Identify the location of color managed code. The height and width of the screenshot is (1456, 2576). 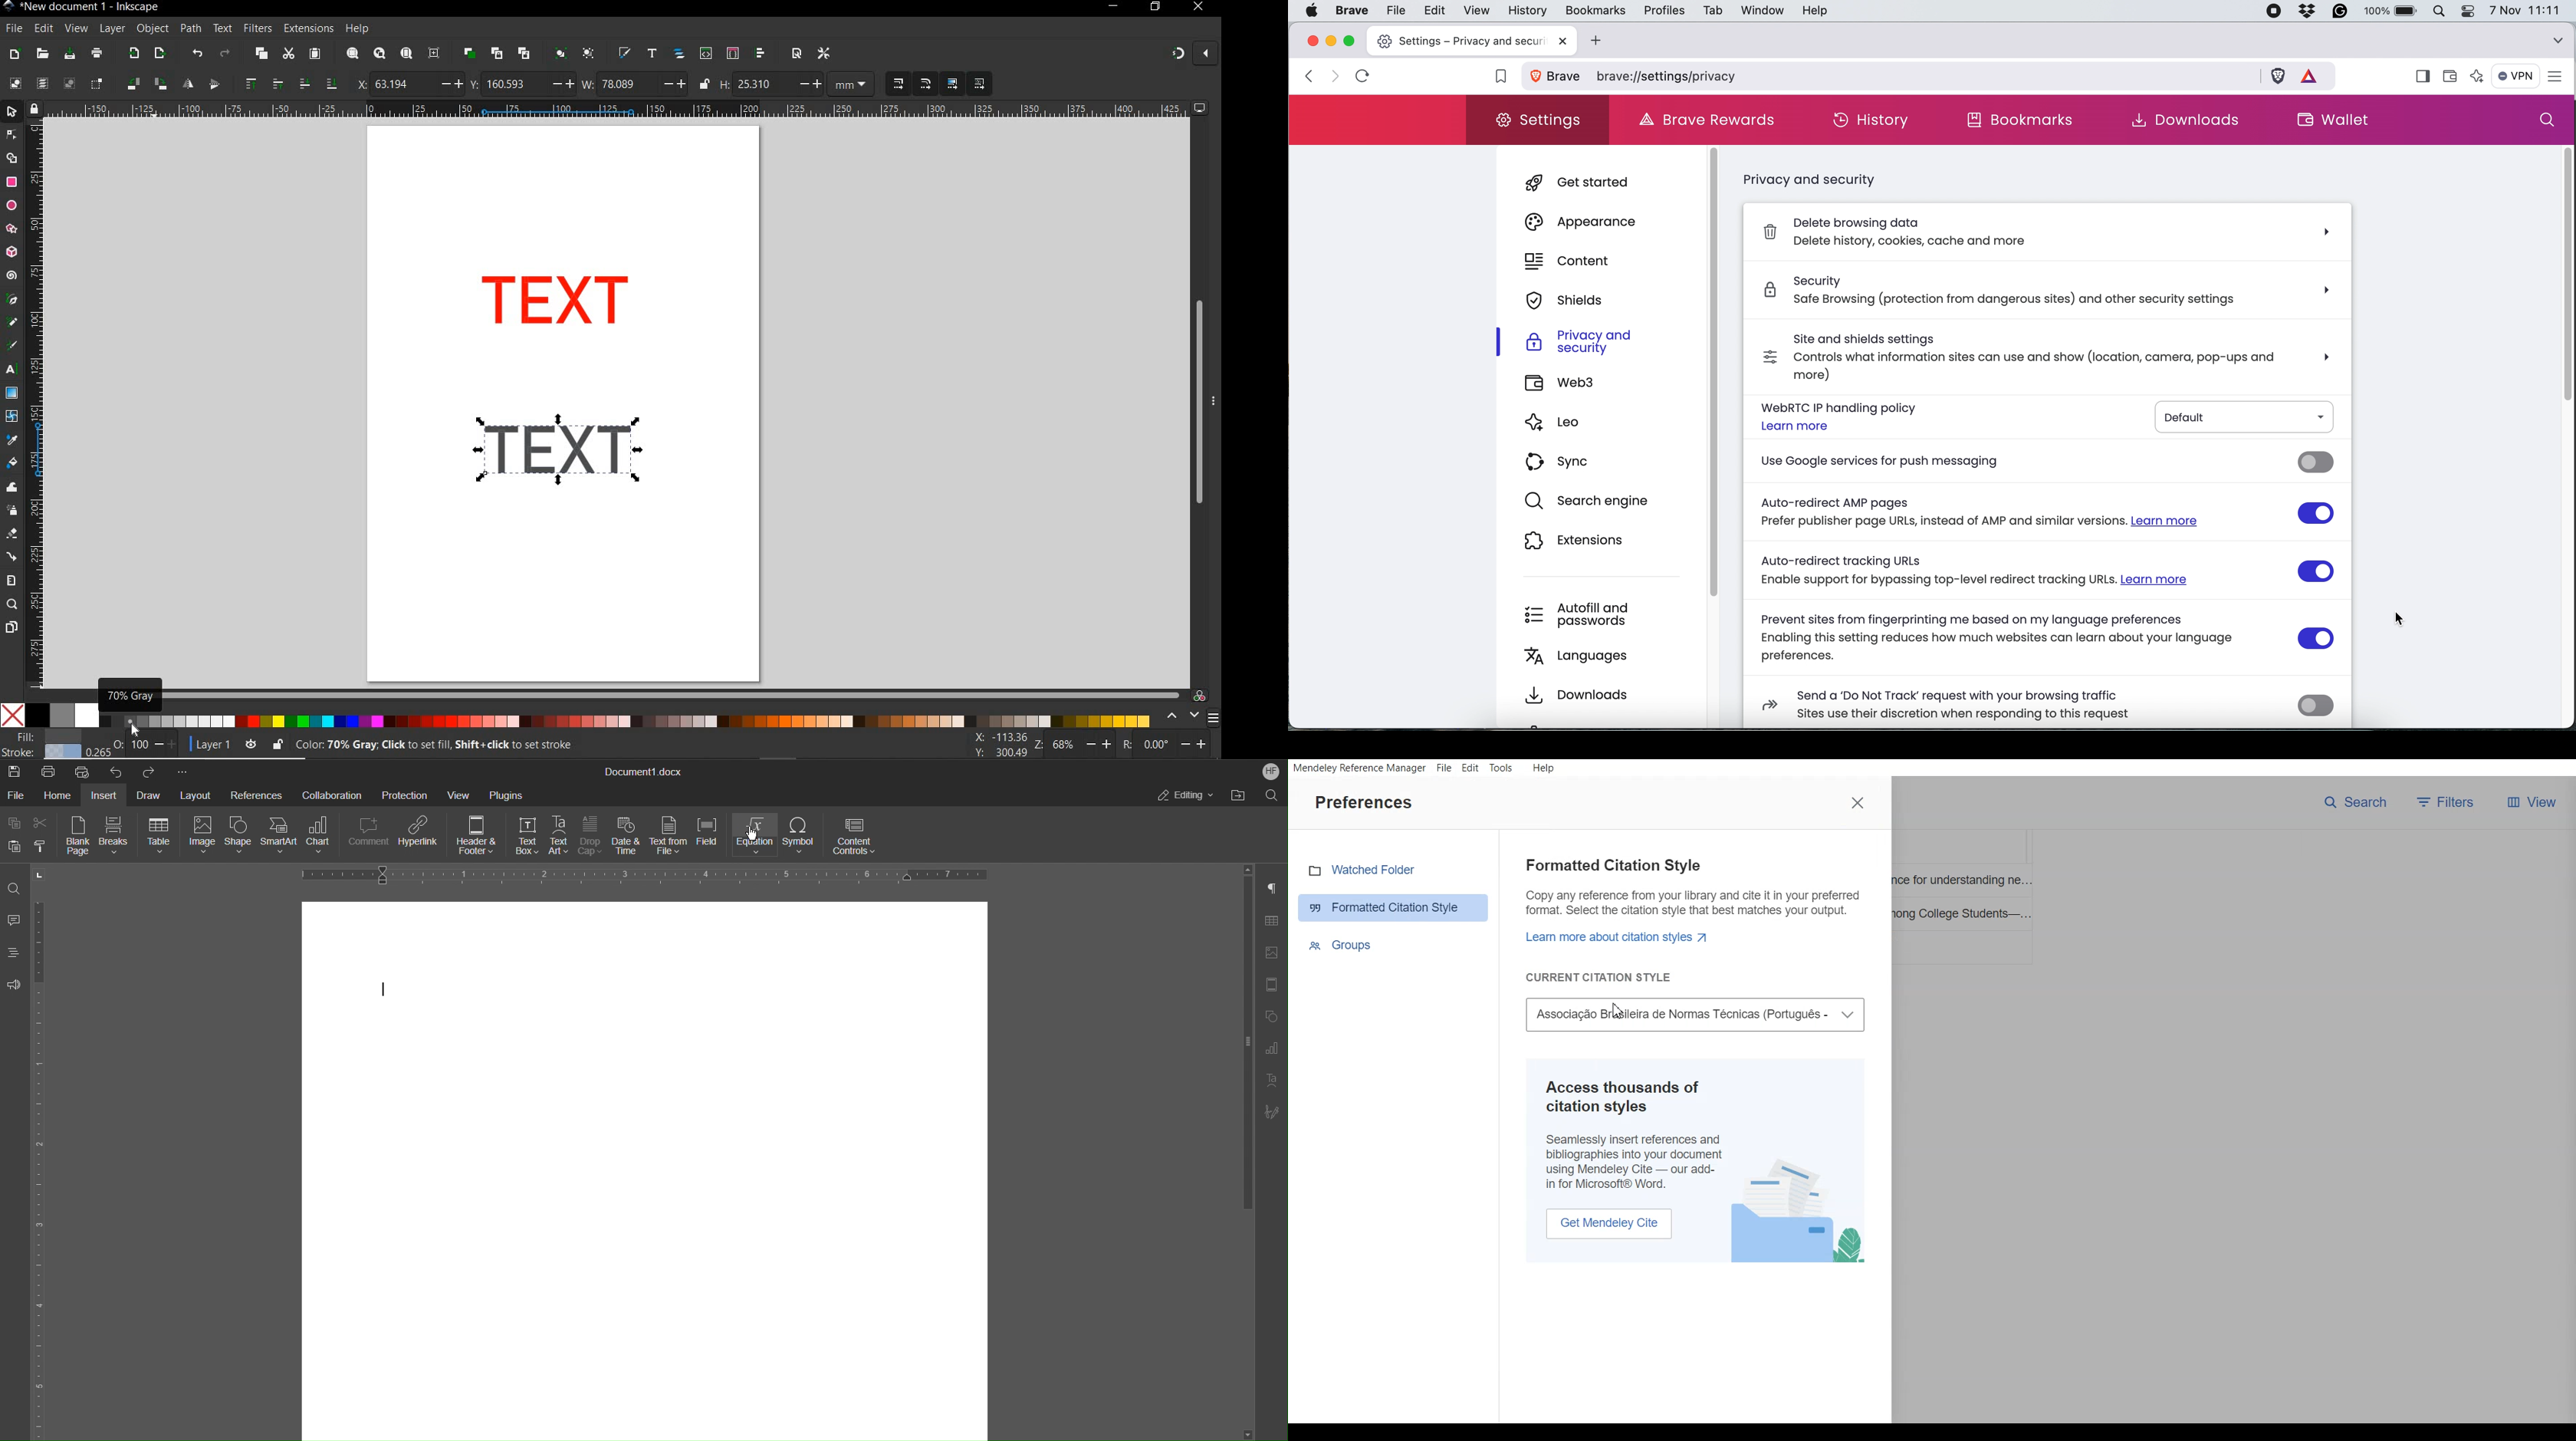
(1200, 695).